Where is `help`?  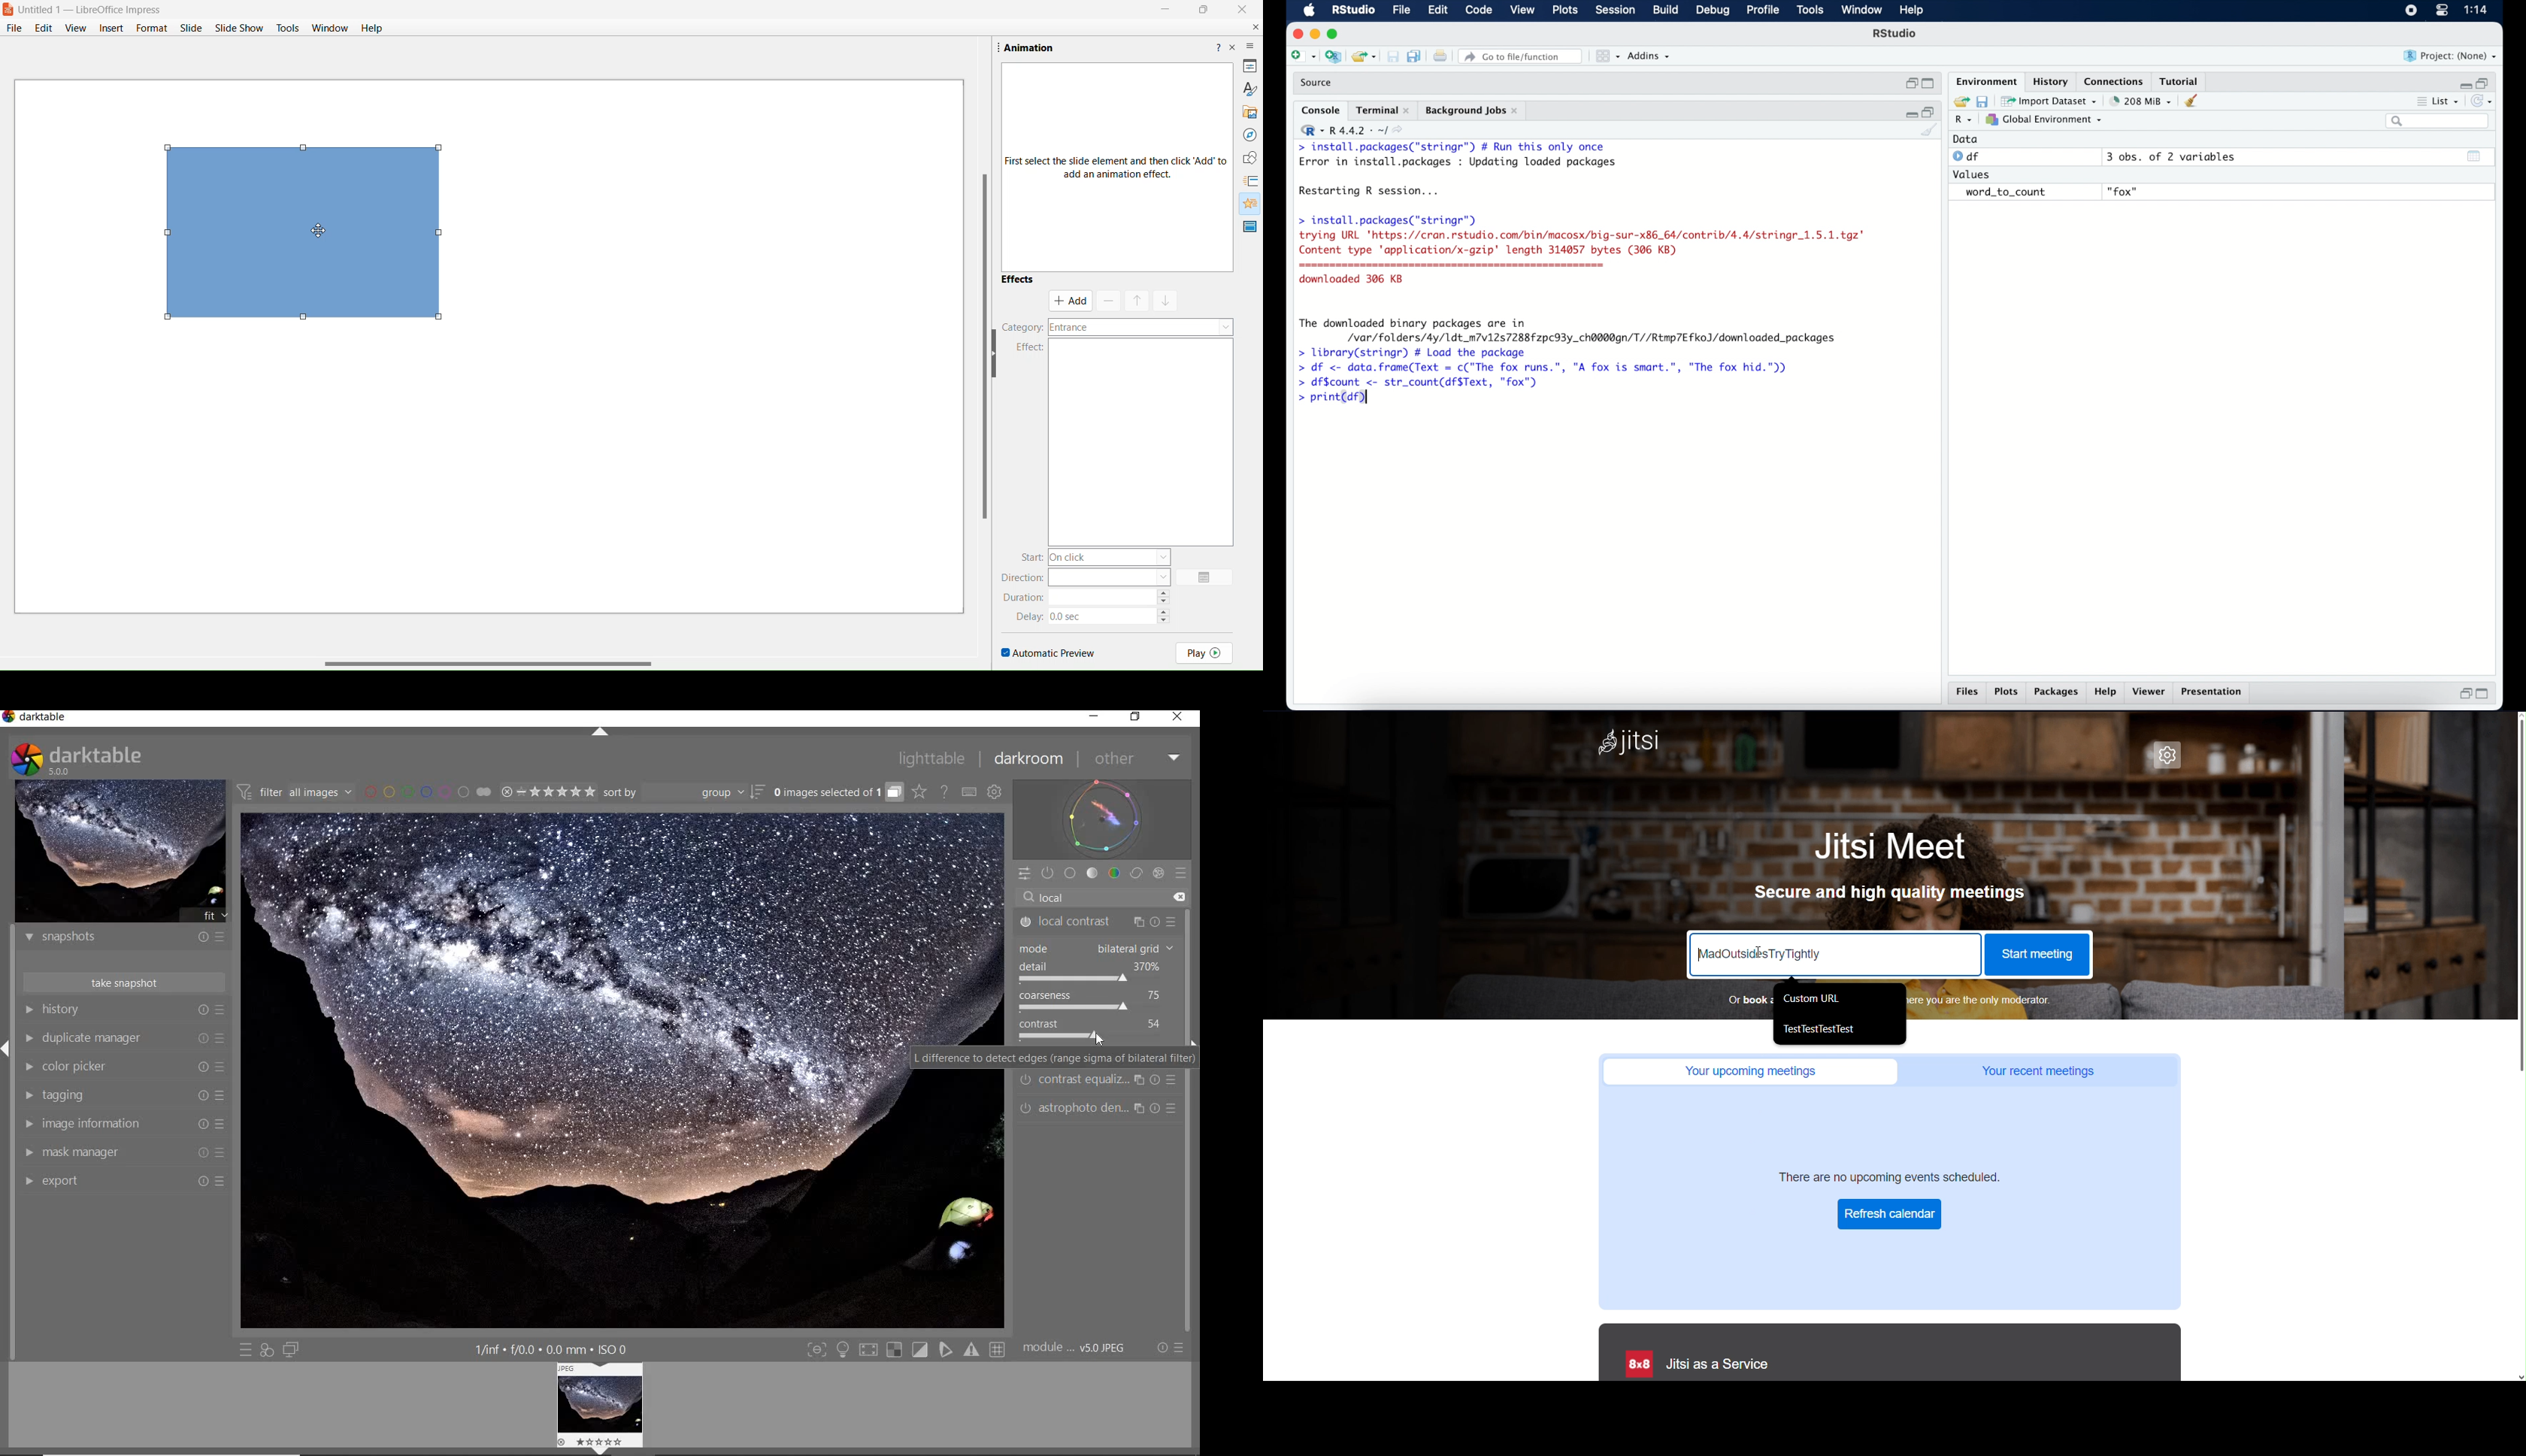
help is located at coordinates (1914, 11).